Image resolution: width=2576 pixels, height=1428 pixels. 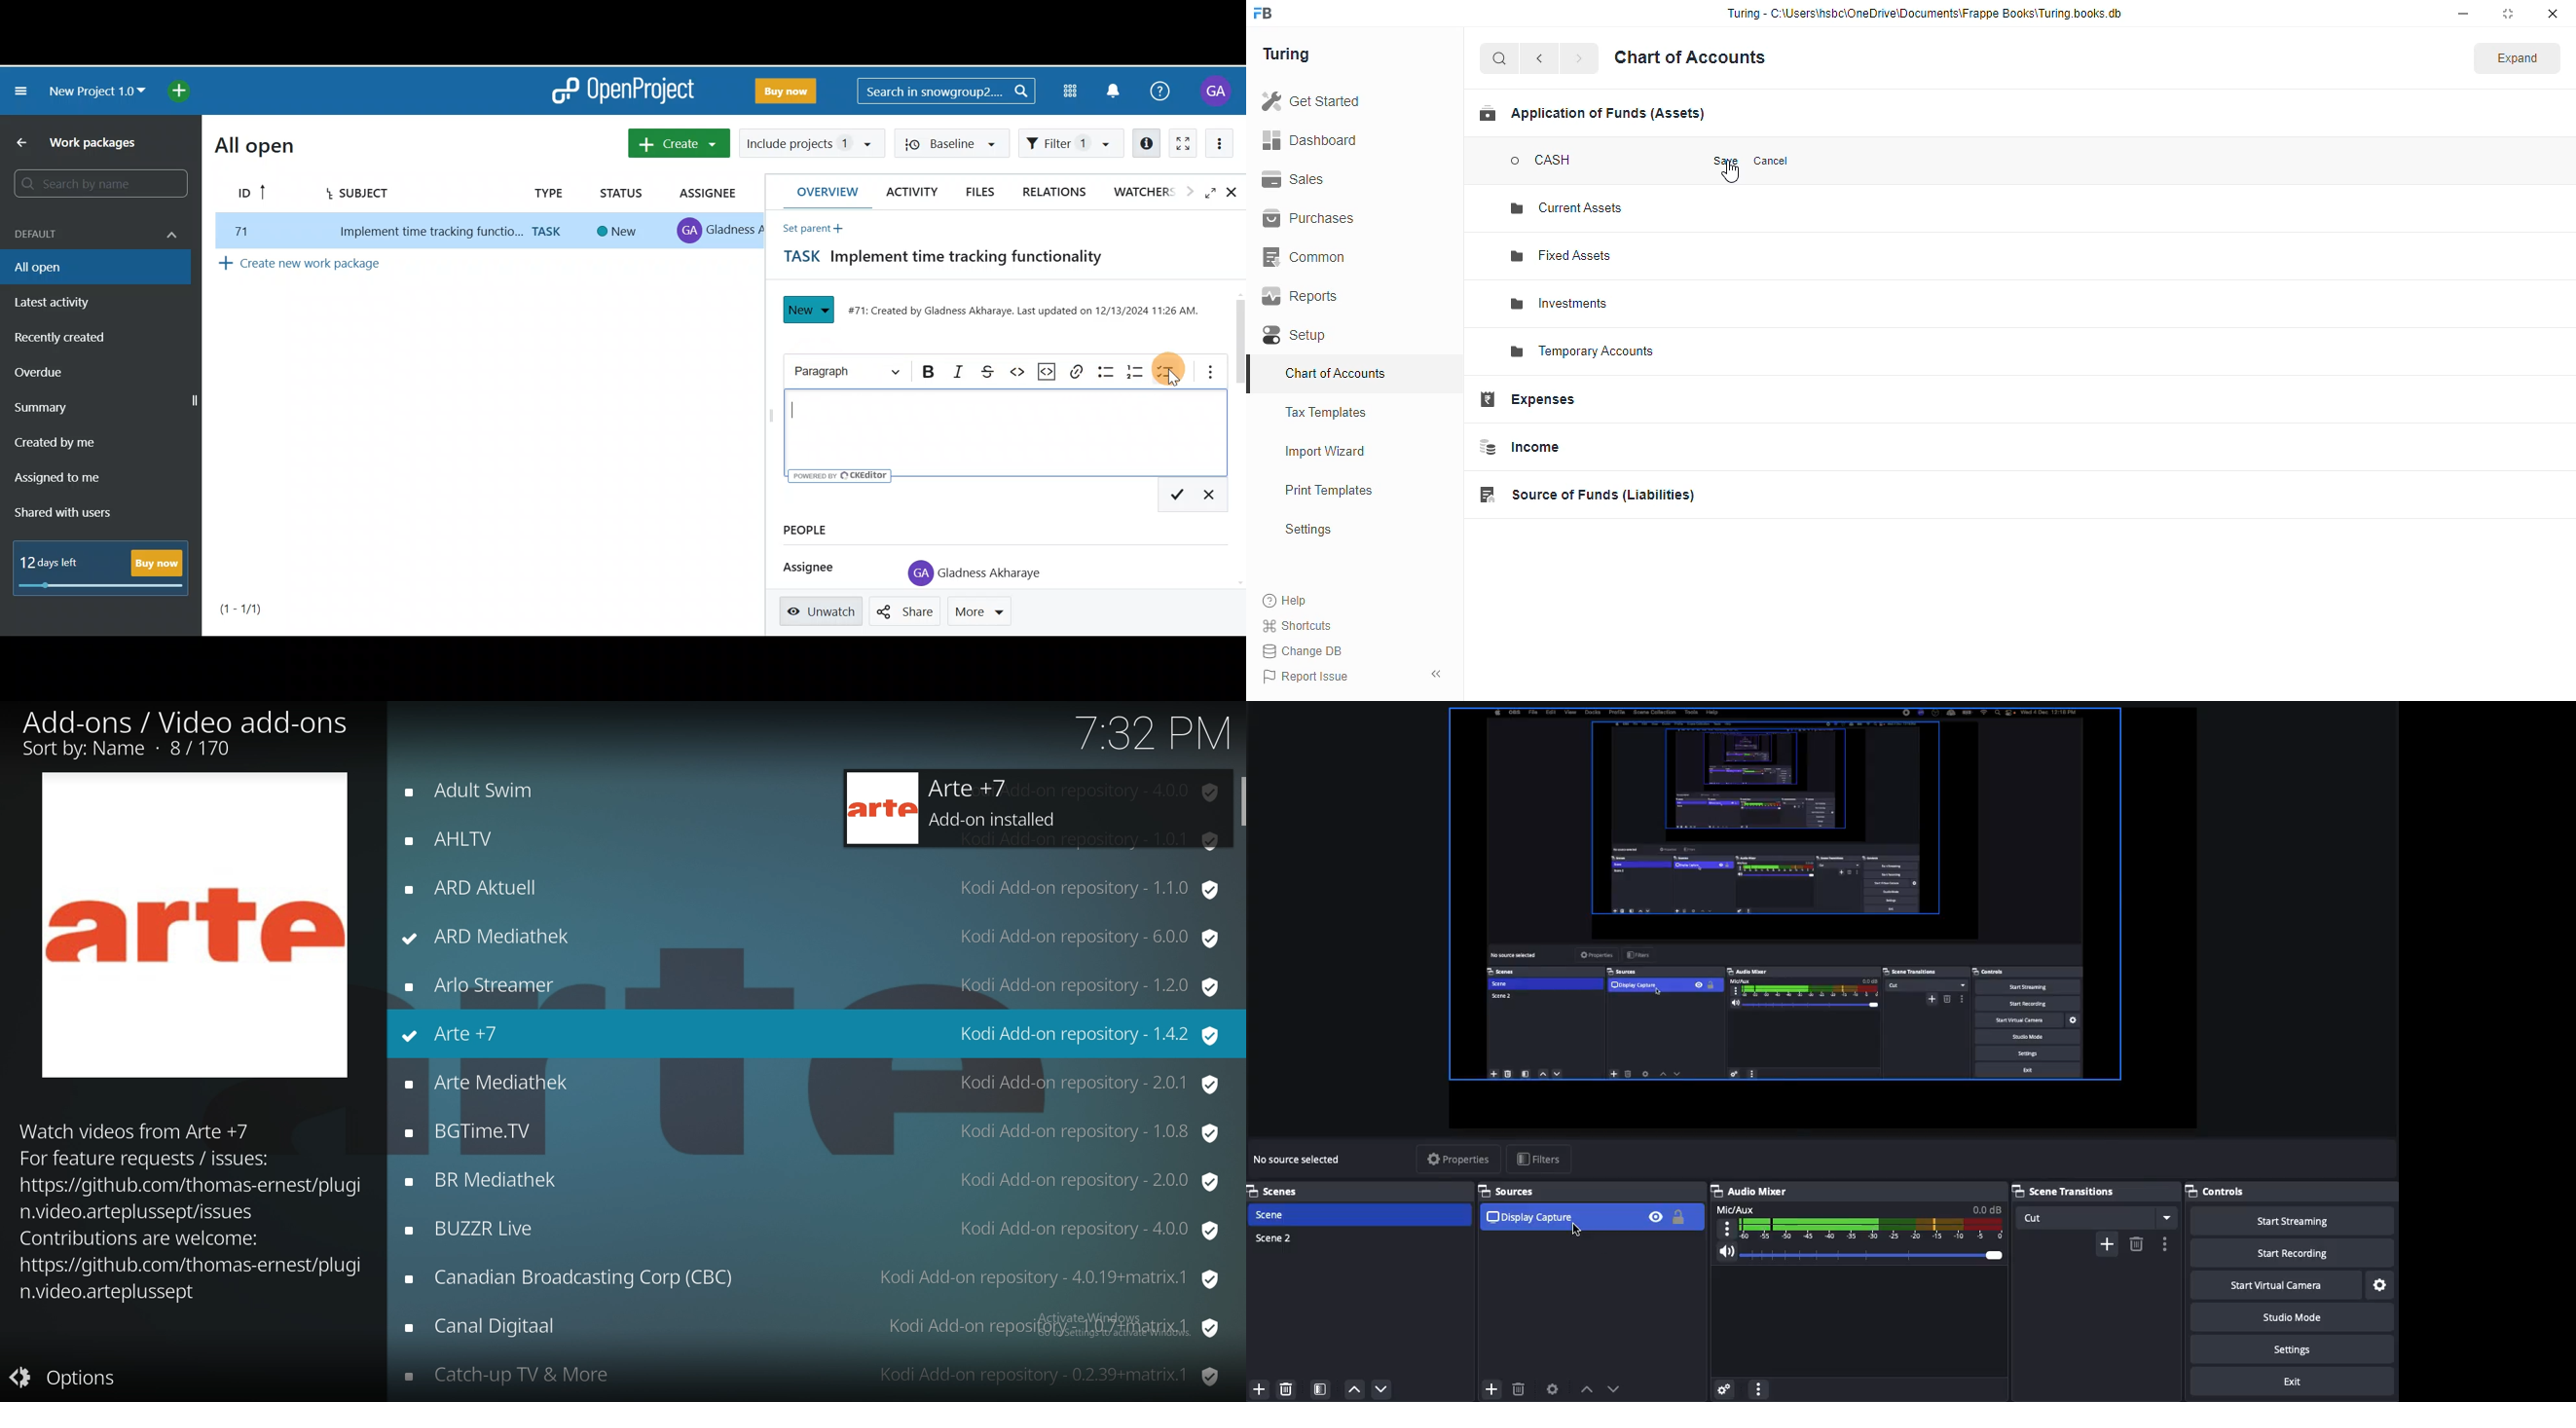 I want to click on photo, so click(x=196, y=923).